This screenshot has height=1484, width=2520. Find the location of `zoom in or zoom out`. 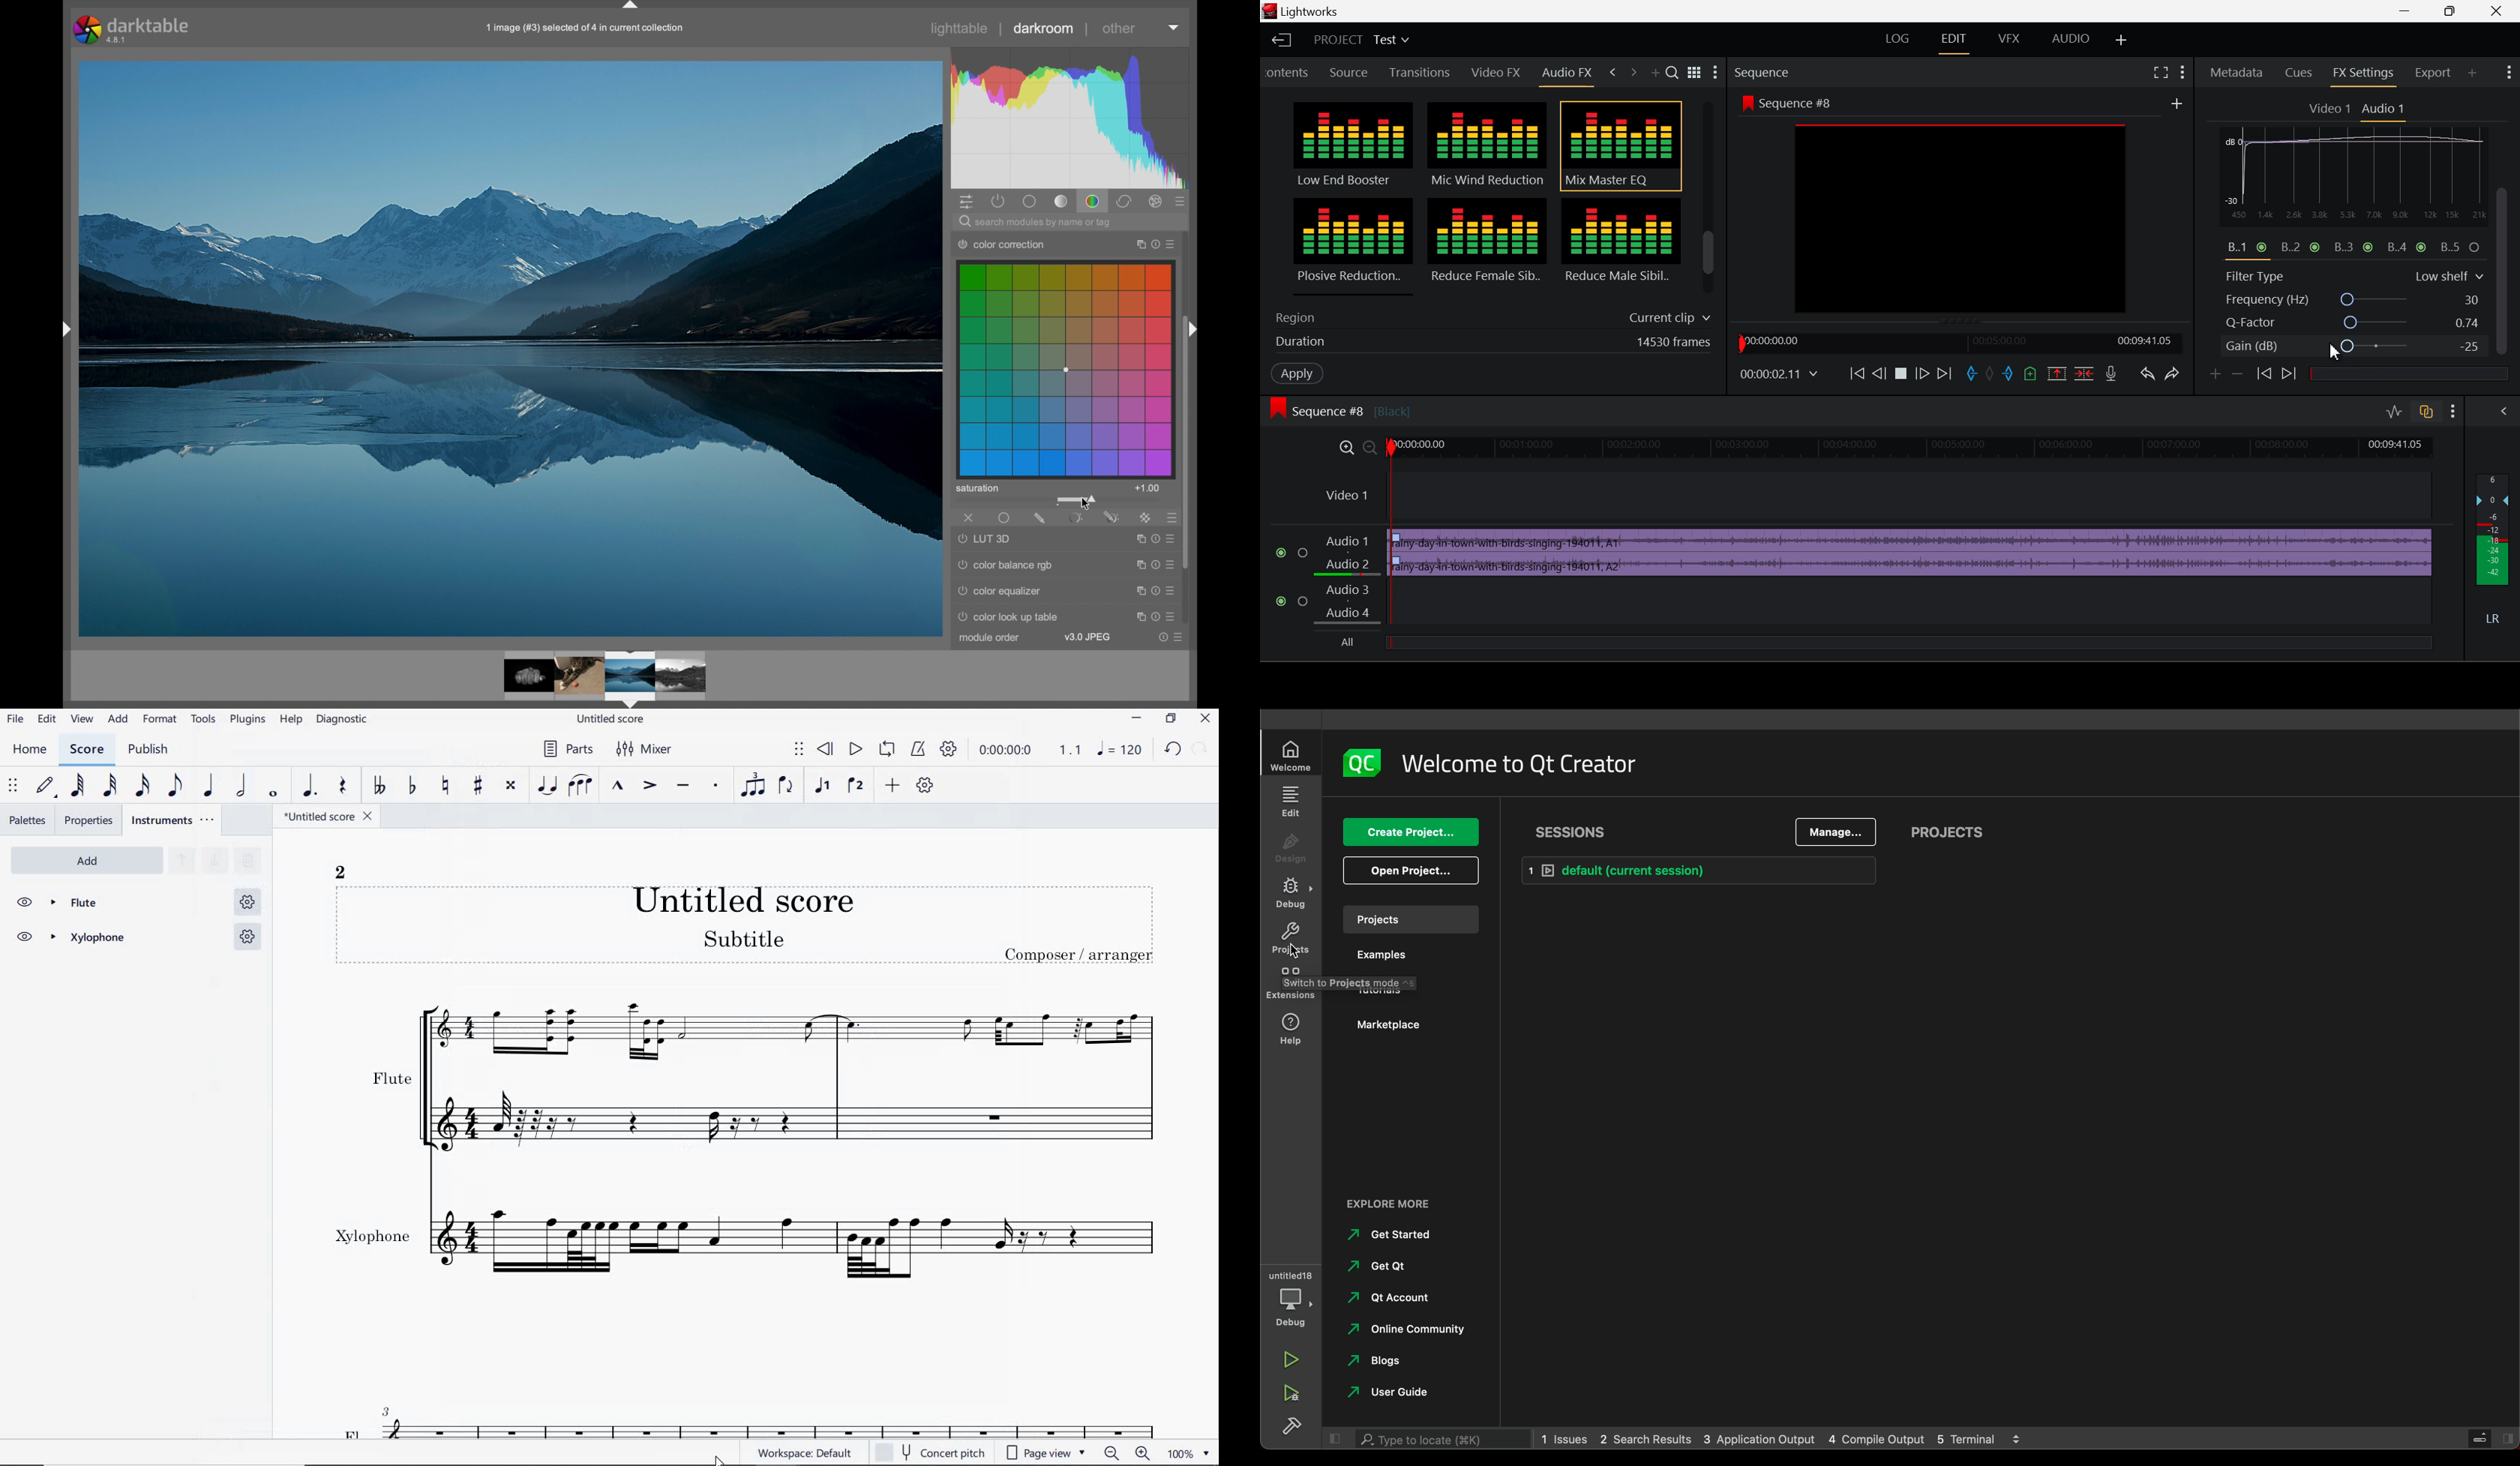

zoom in or zoom out is located at coordinates (1126, 1453).